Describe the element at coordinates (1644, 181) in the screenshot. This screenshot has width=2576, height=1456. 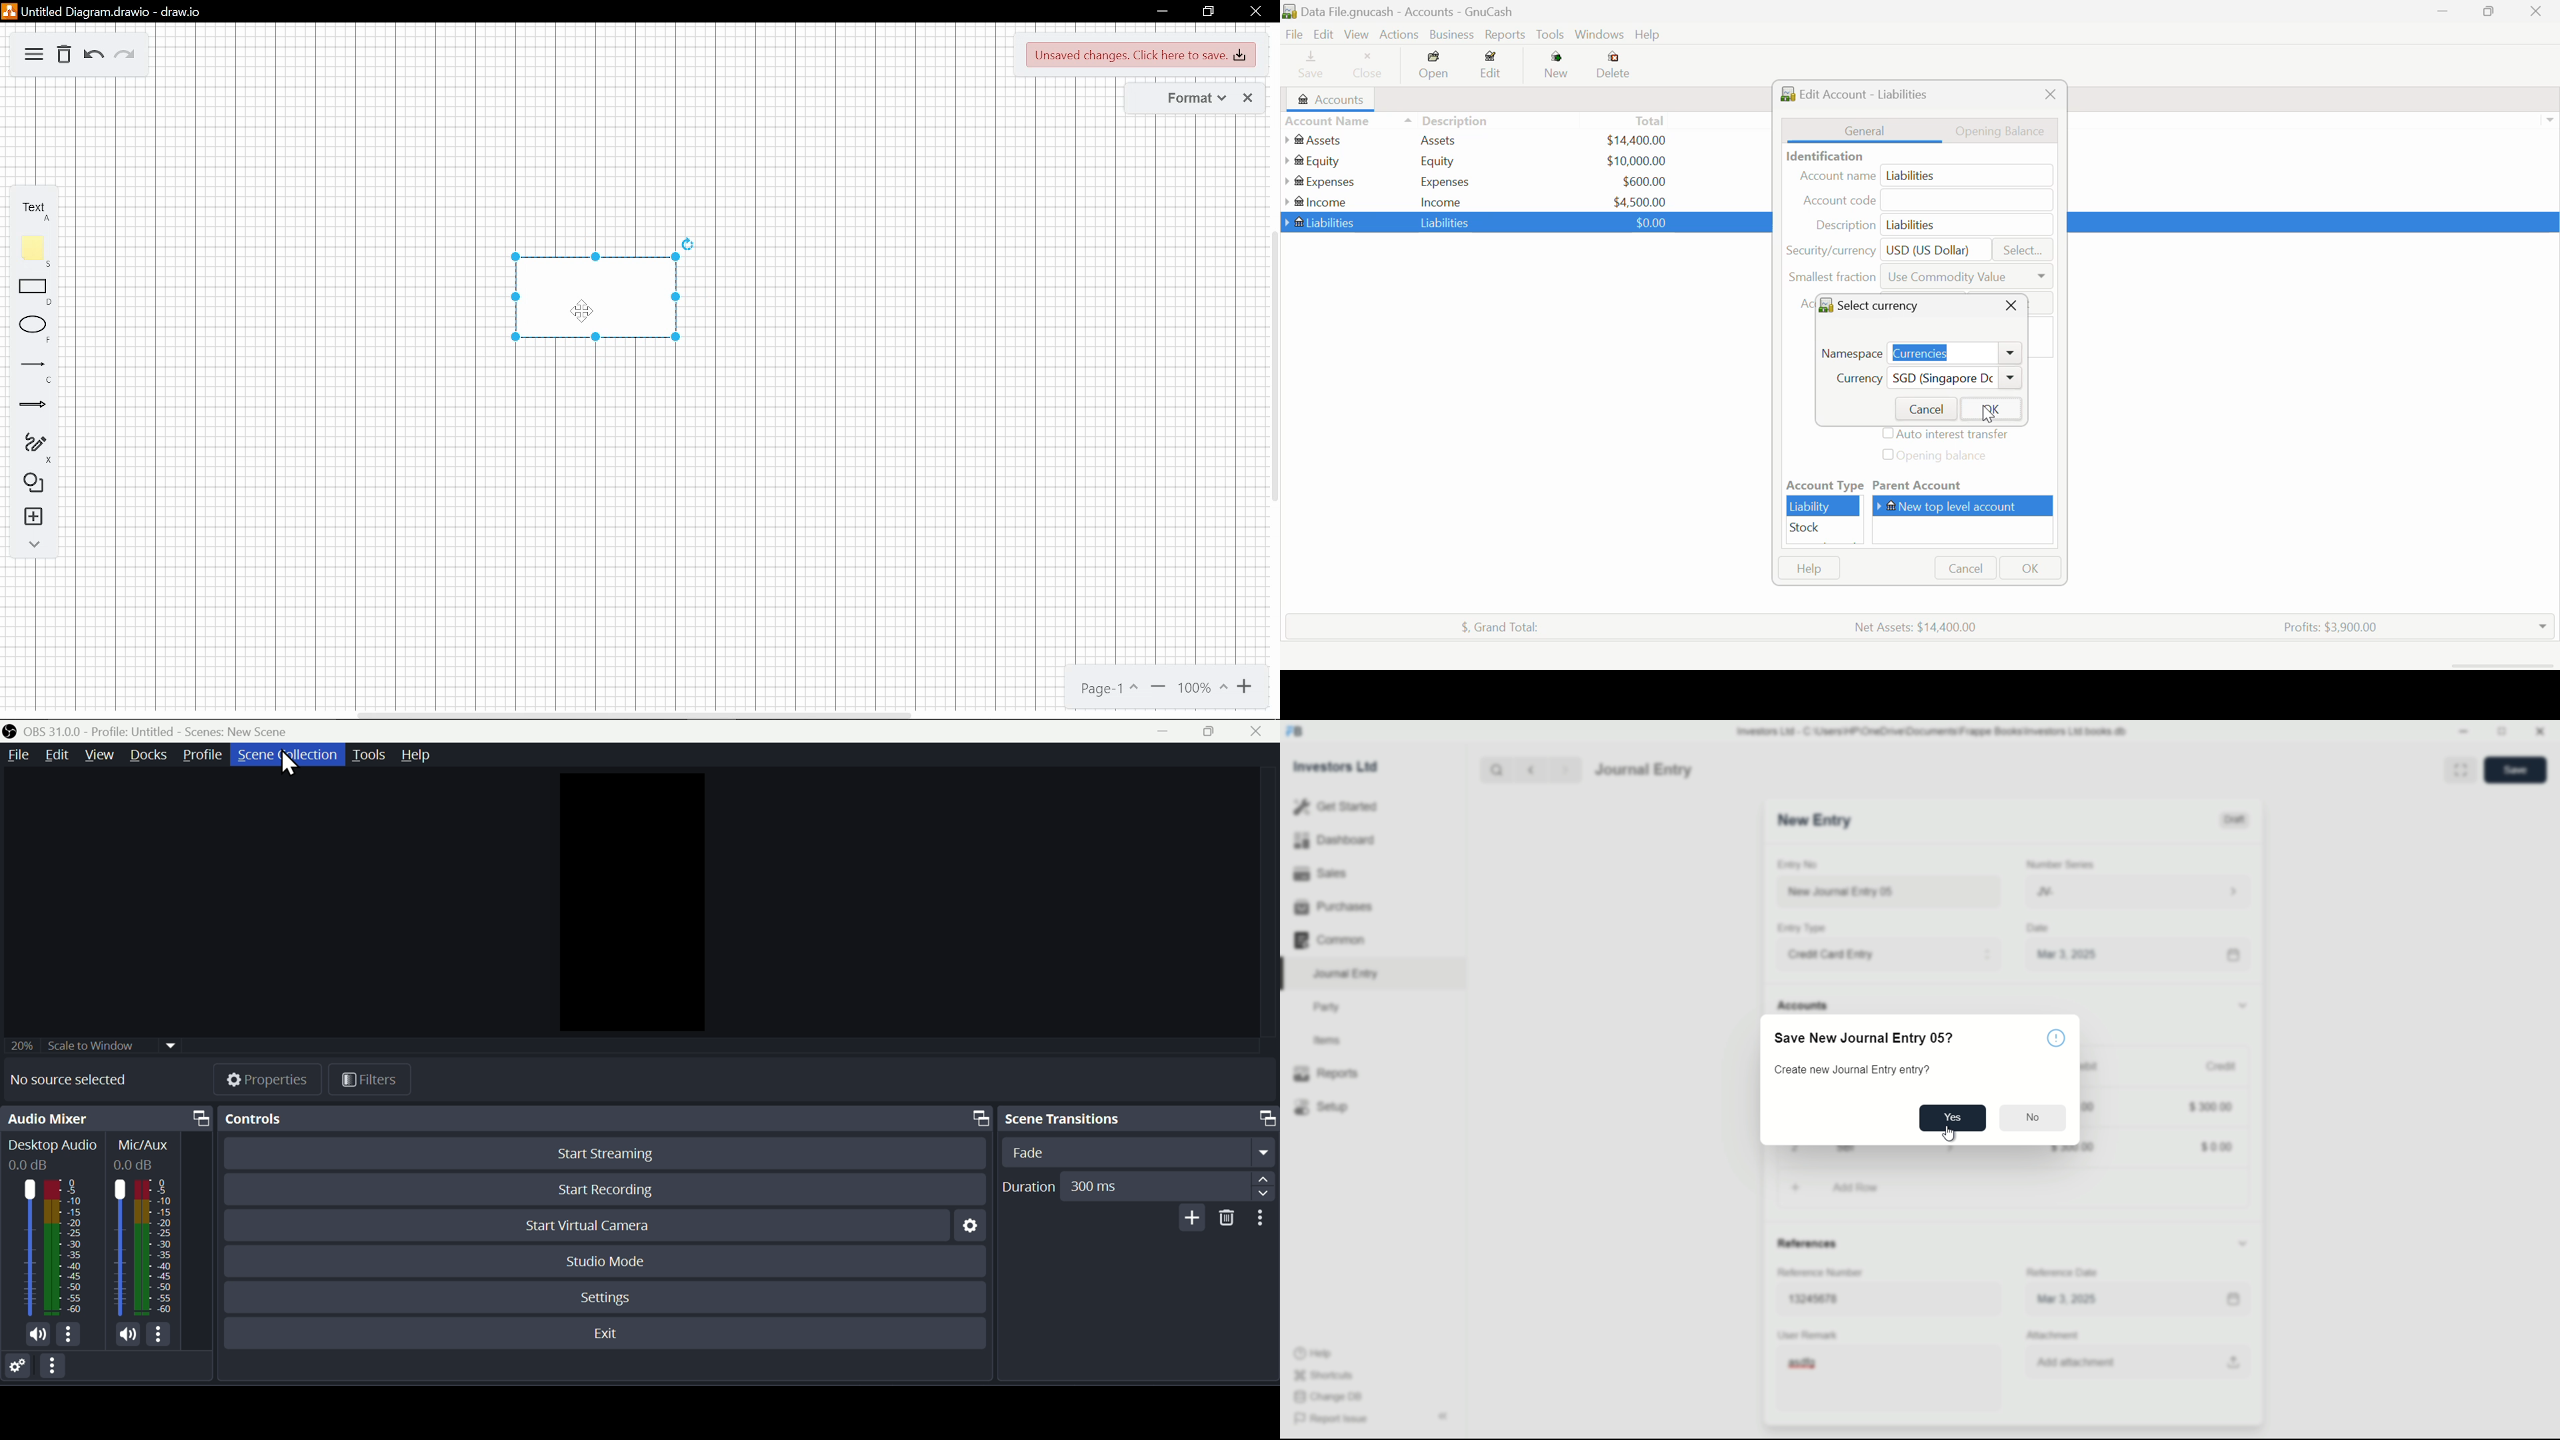
I see `USD` at that location.